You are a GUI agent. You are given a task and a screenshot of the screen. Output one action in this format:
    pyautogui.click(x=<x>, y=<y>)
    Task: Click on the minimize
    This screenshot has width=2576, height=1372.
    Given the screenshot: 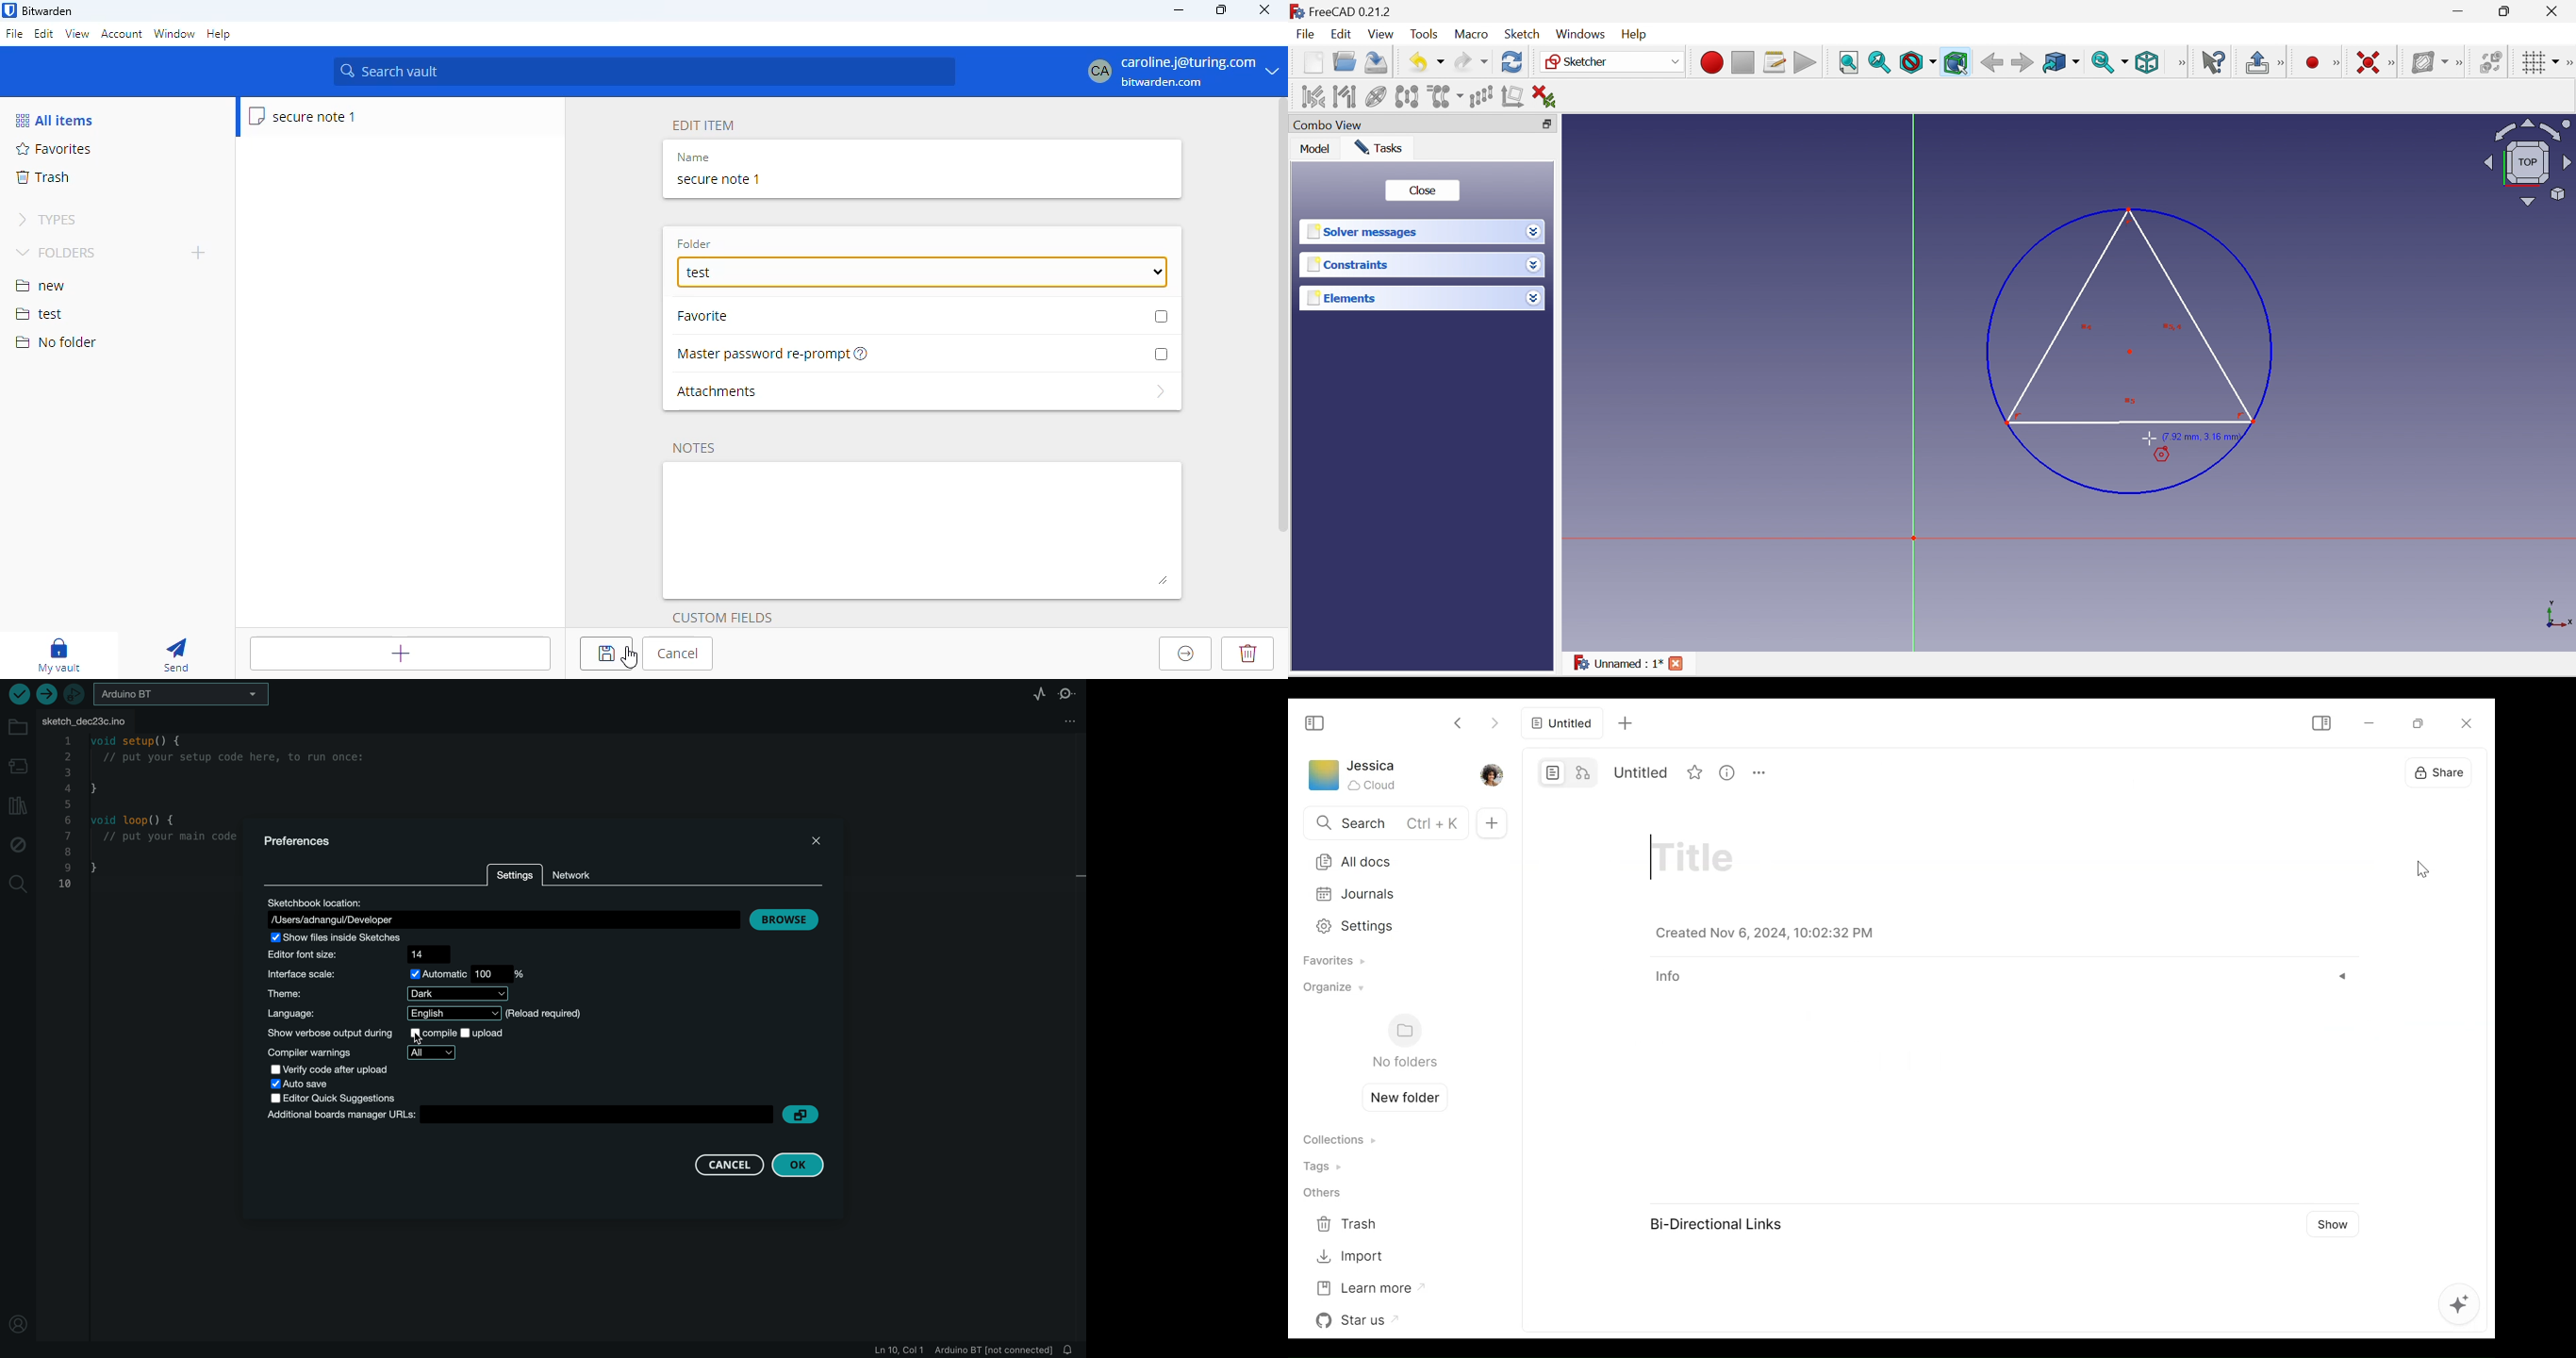 What is the action you would take?
    pyautogui.click(x=1178, y=9)
    